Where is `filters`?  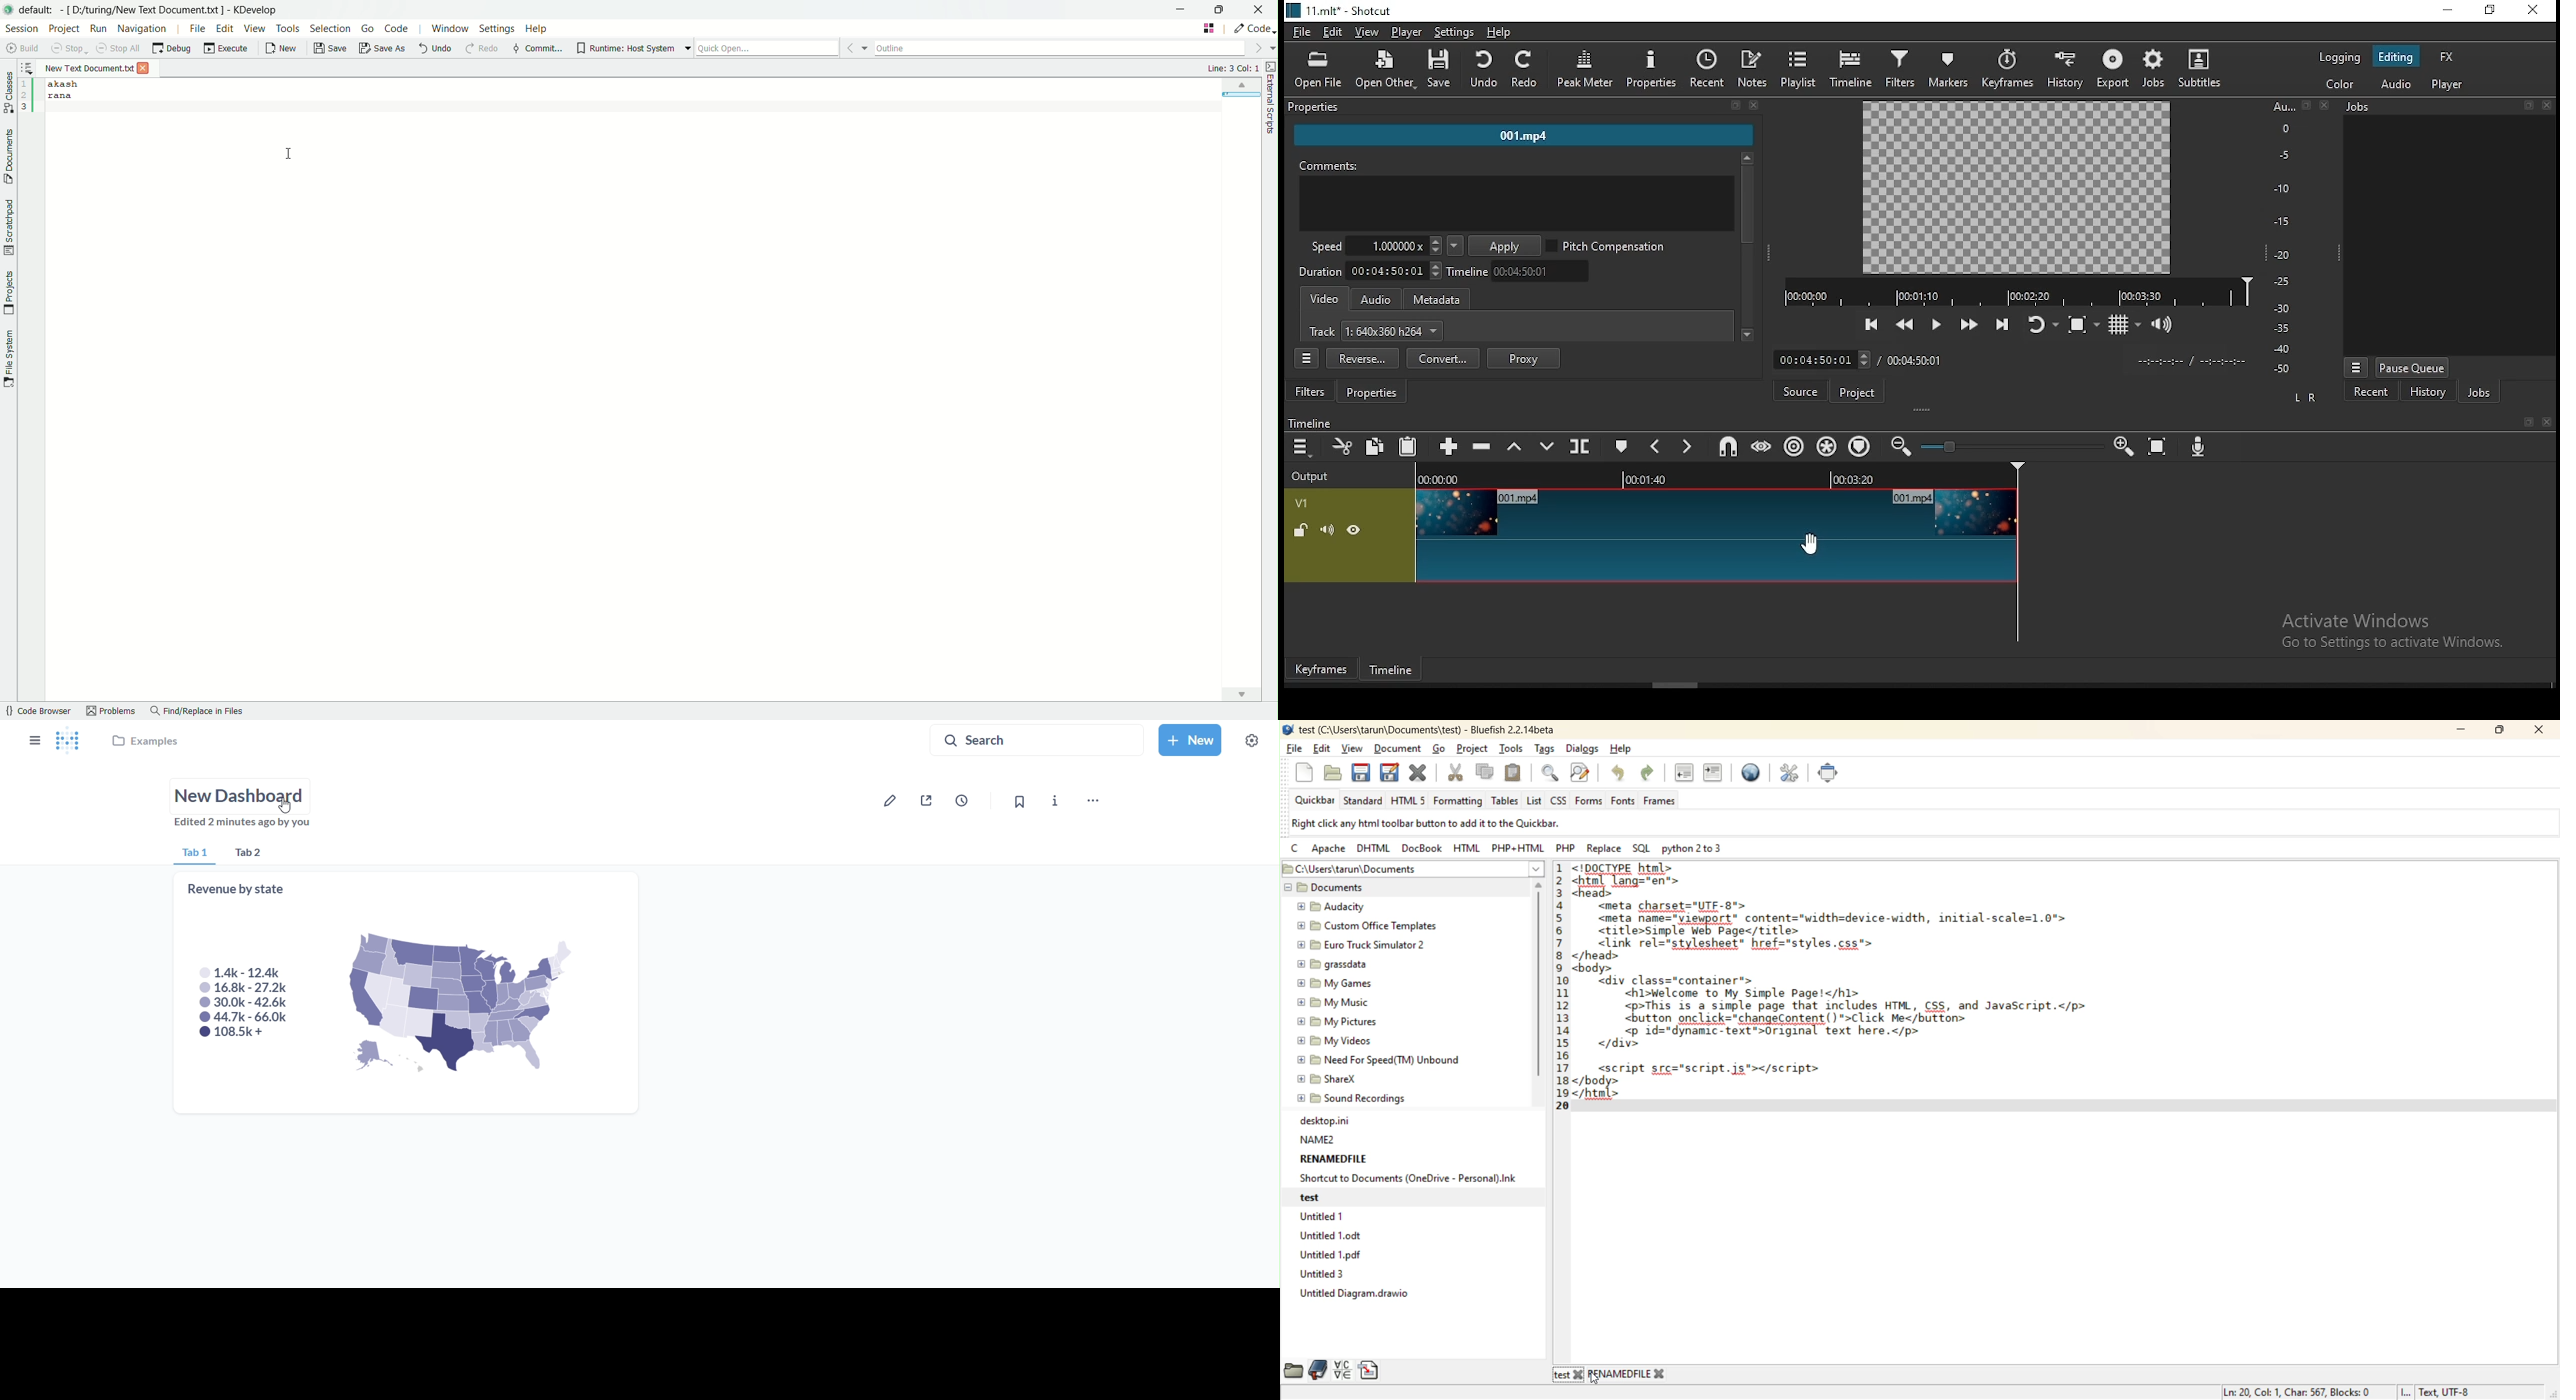 filters is located at coordinates (1902, 68).